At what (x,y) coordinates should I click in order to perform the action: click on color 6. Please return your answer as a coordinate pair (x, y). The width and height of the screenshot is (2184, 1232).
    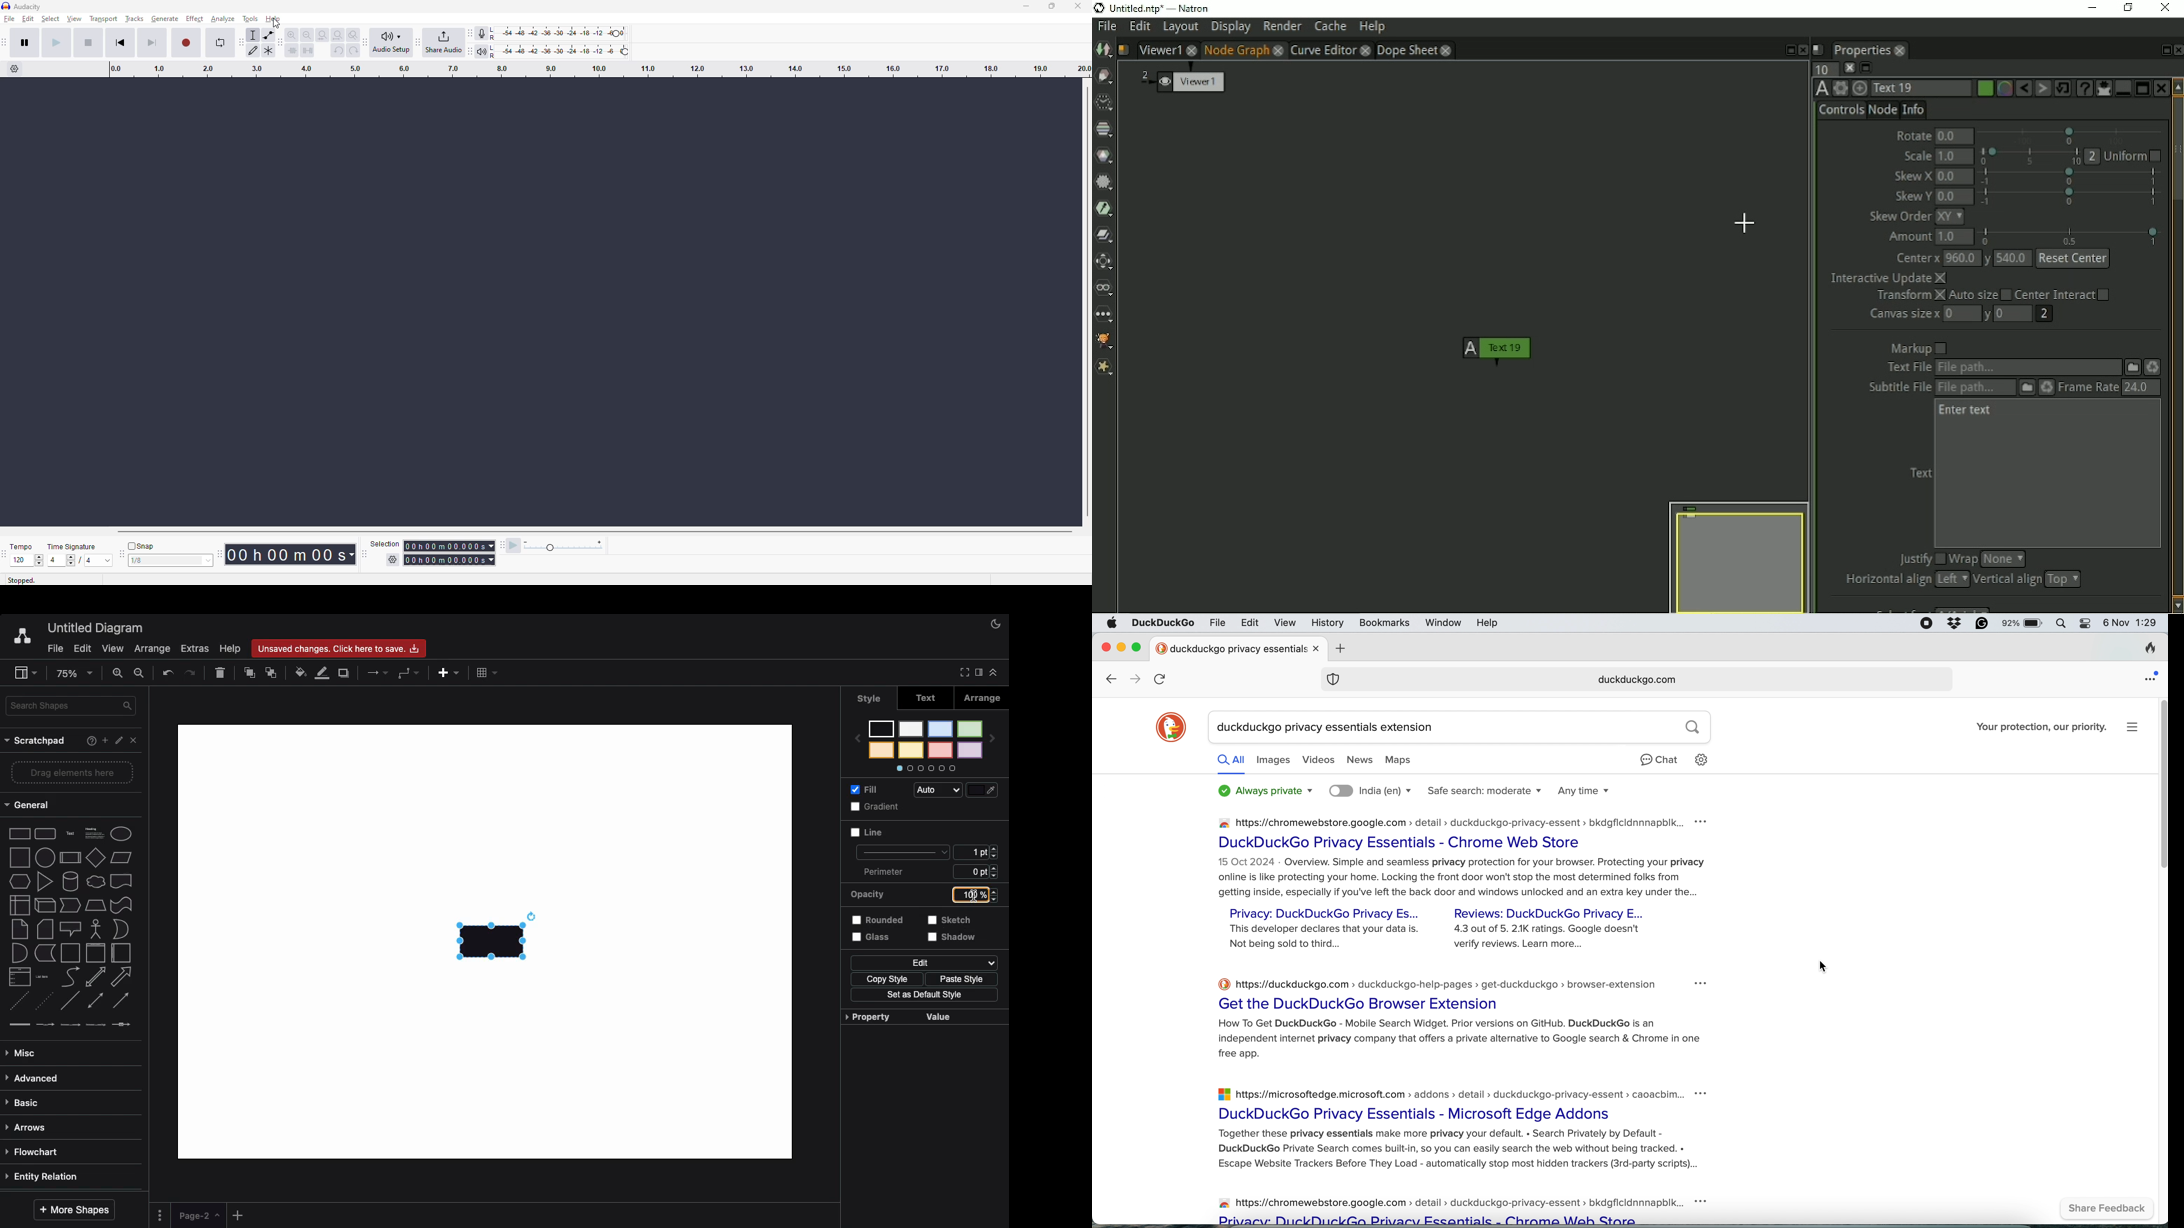
    Looking at the image, I should click on (910, 751).